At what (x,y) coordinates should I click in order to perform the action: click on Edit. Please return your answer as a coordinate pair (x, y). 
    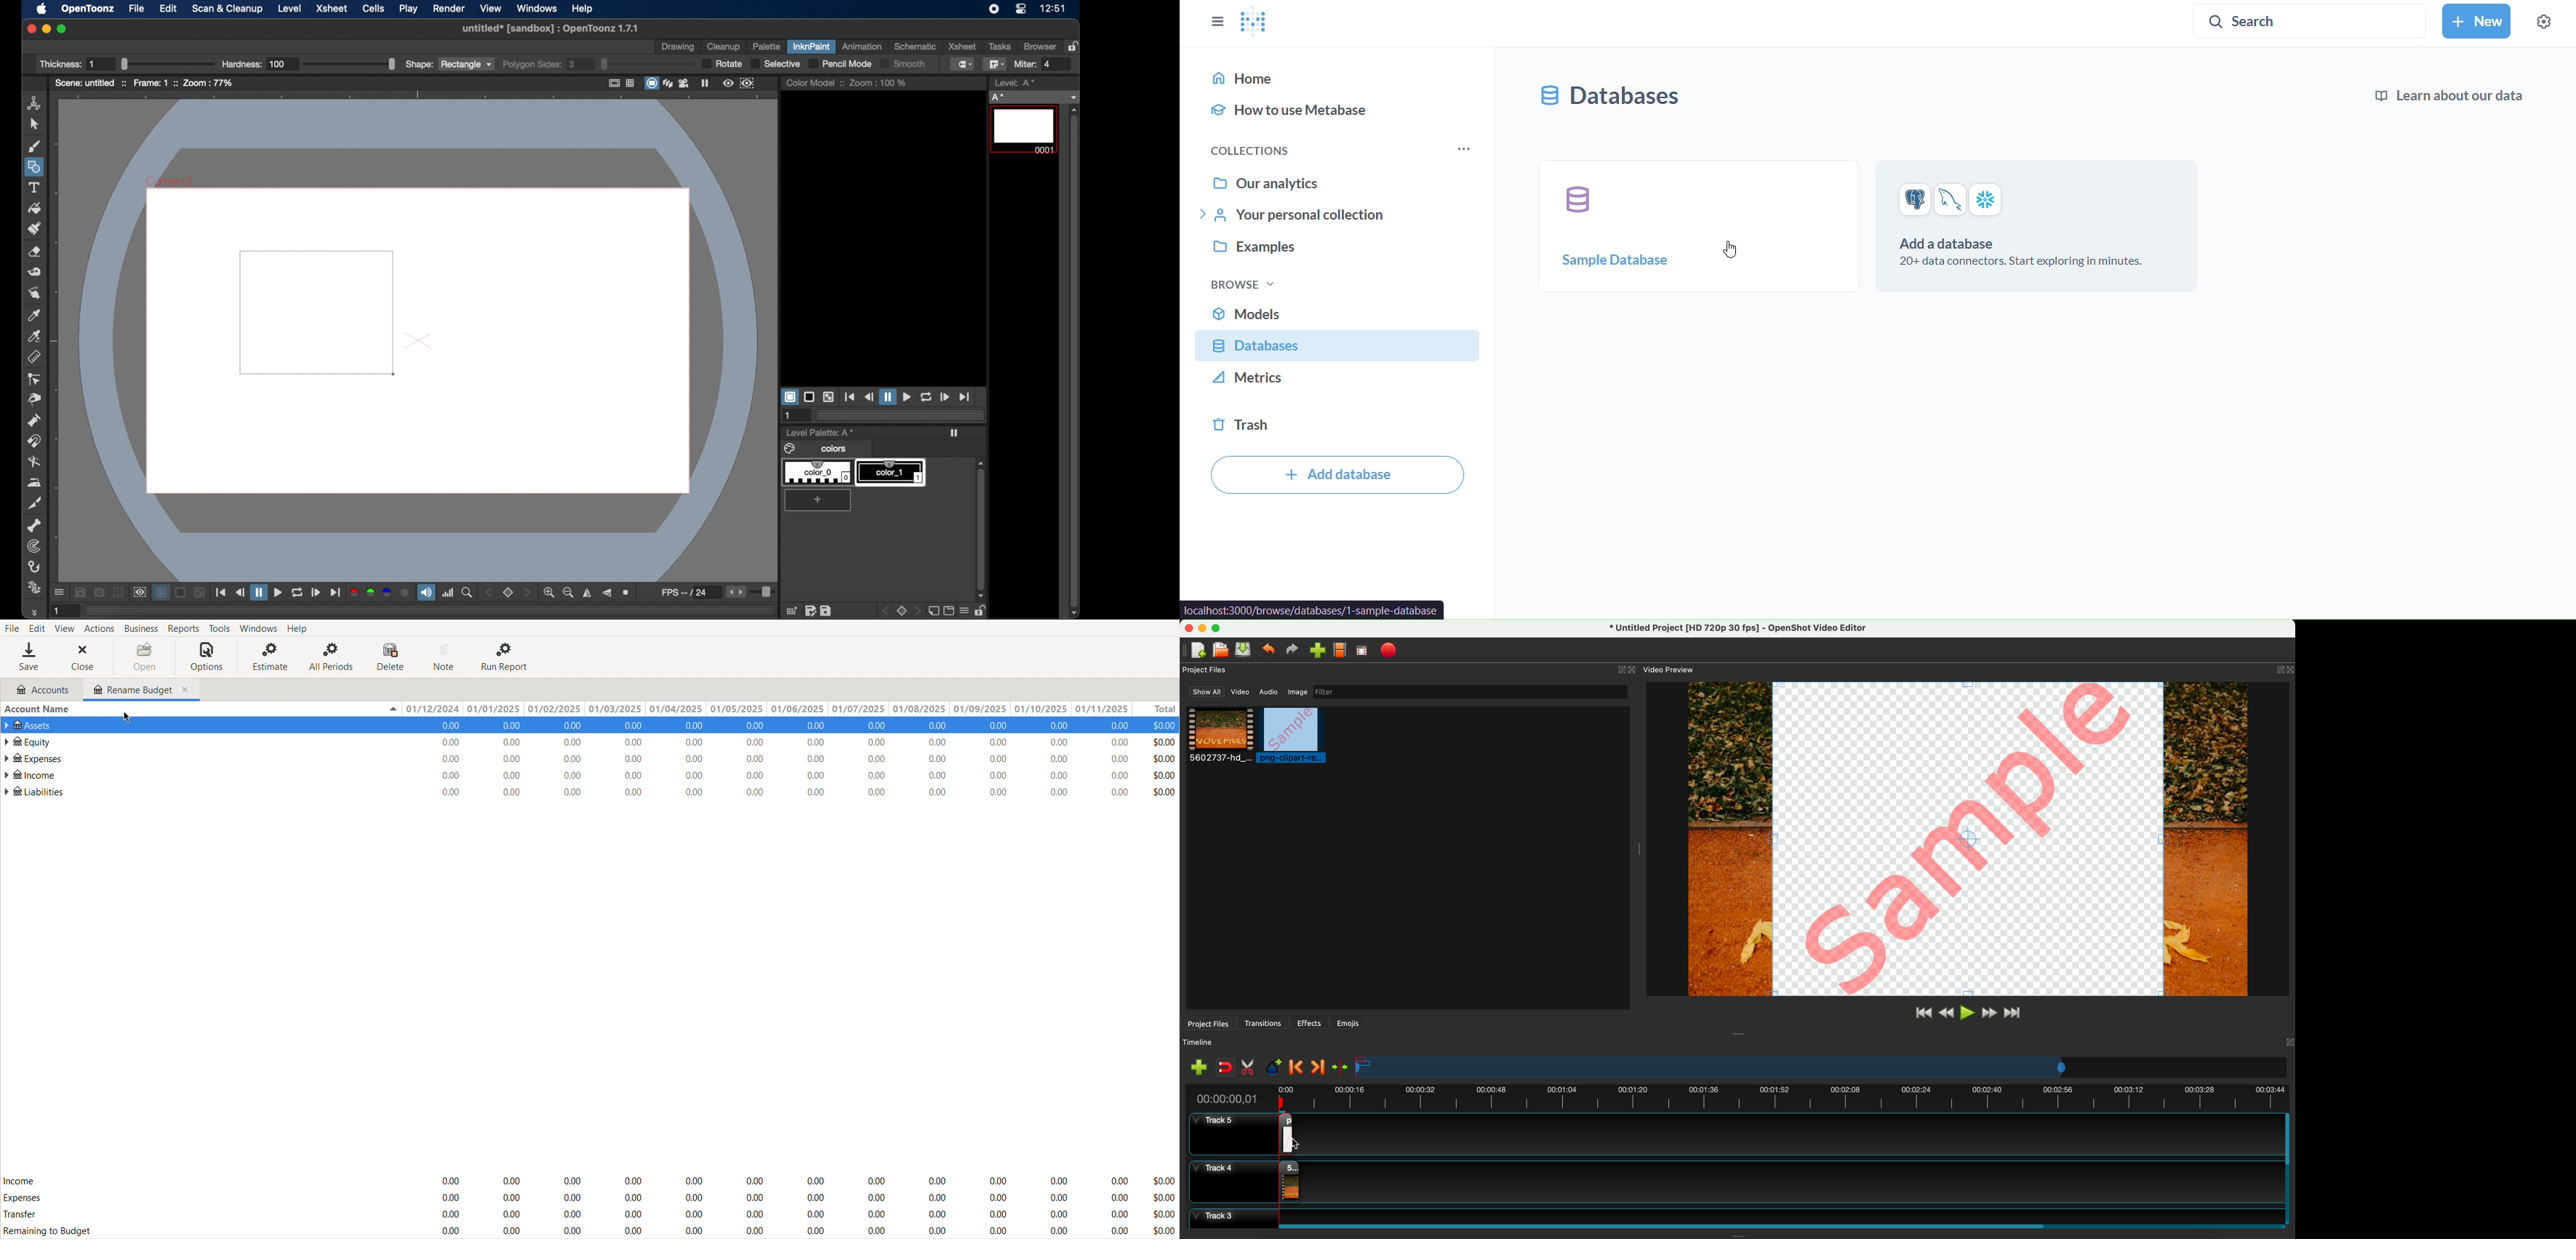
    Looking at the image, I should click on (35, 627).